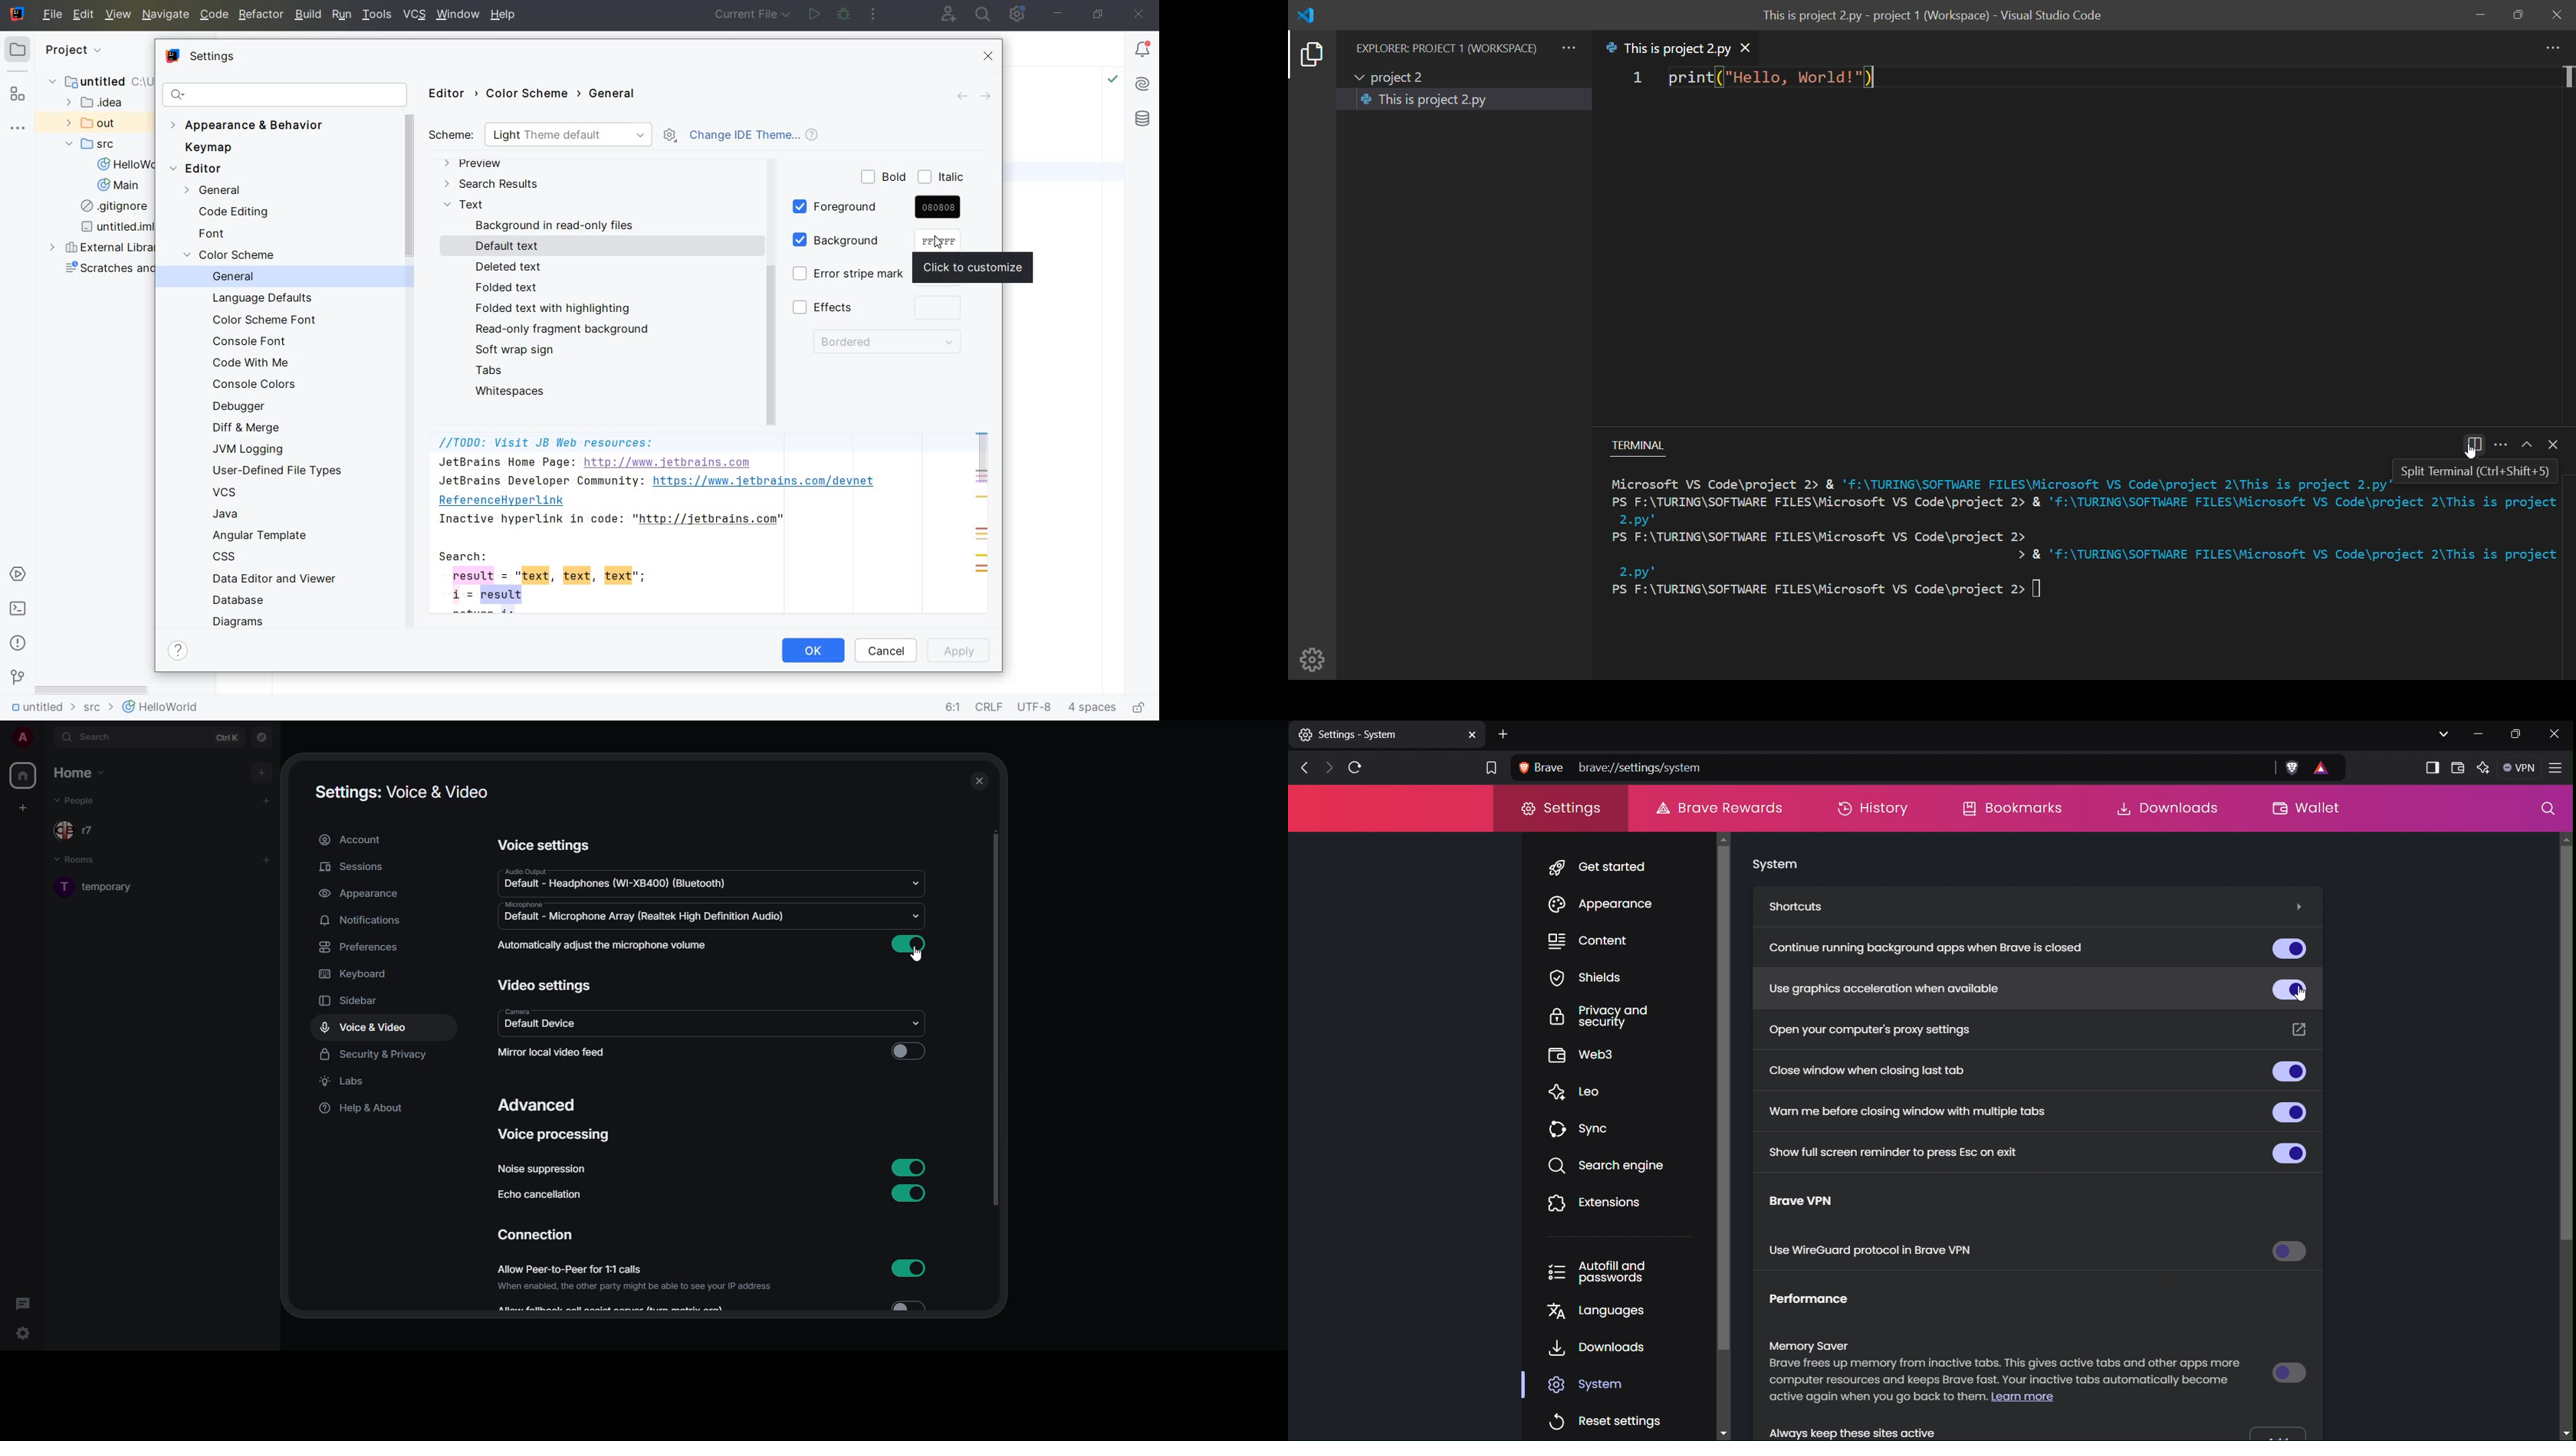 The height and width of the screenshot is (1456, 2576). Describe the element at coordinates (544, 984) in the screenshot. I see `video settings` at that location.